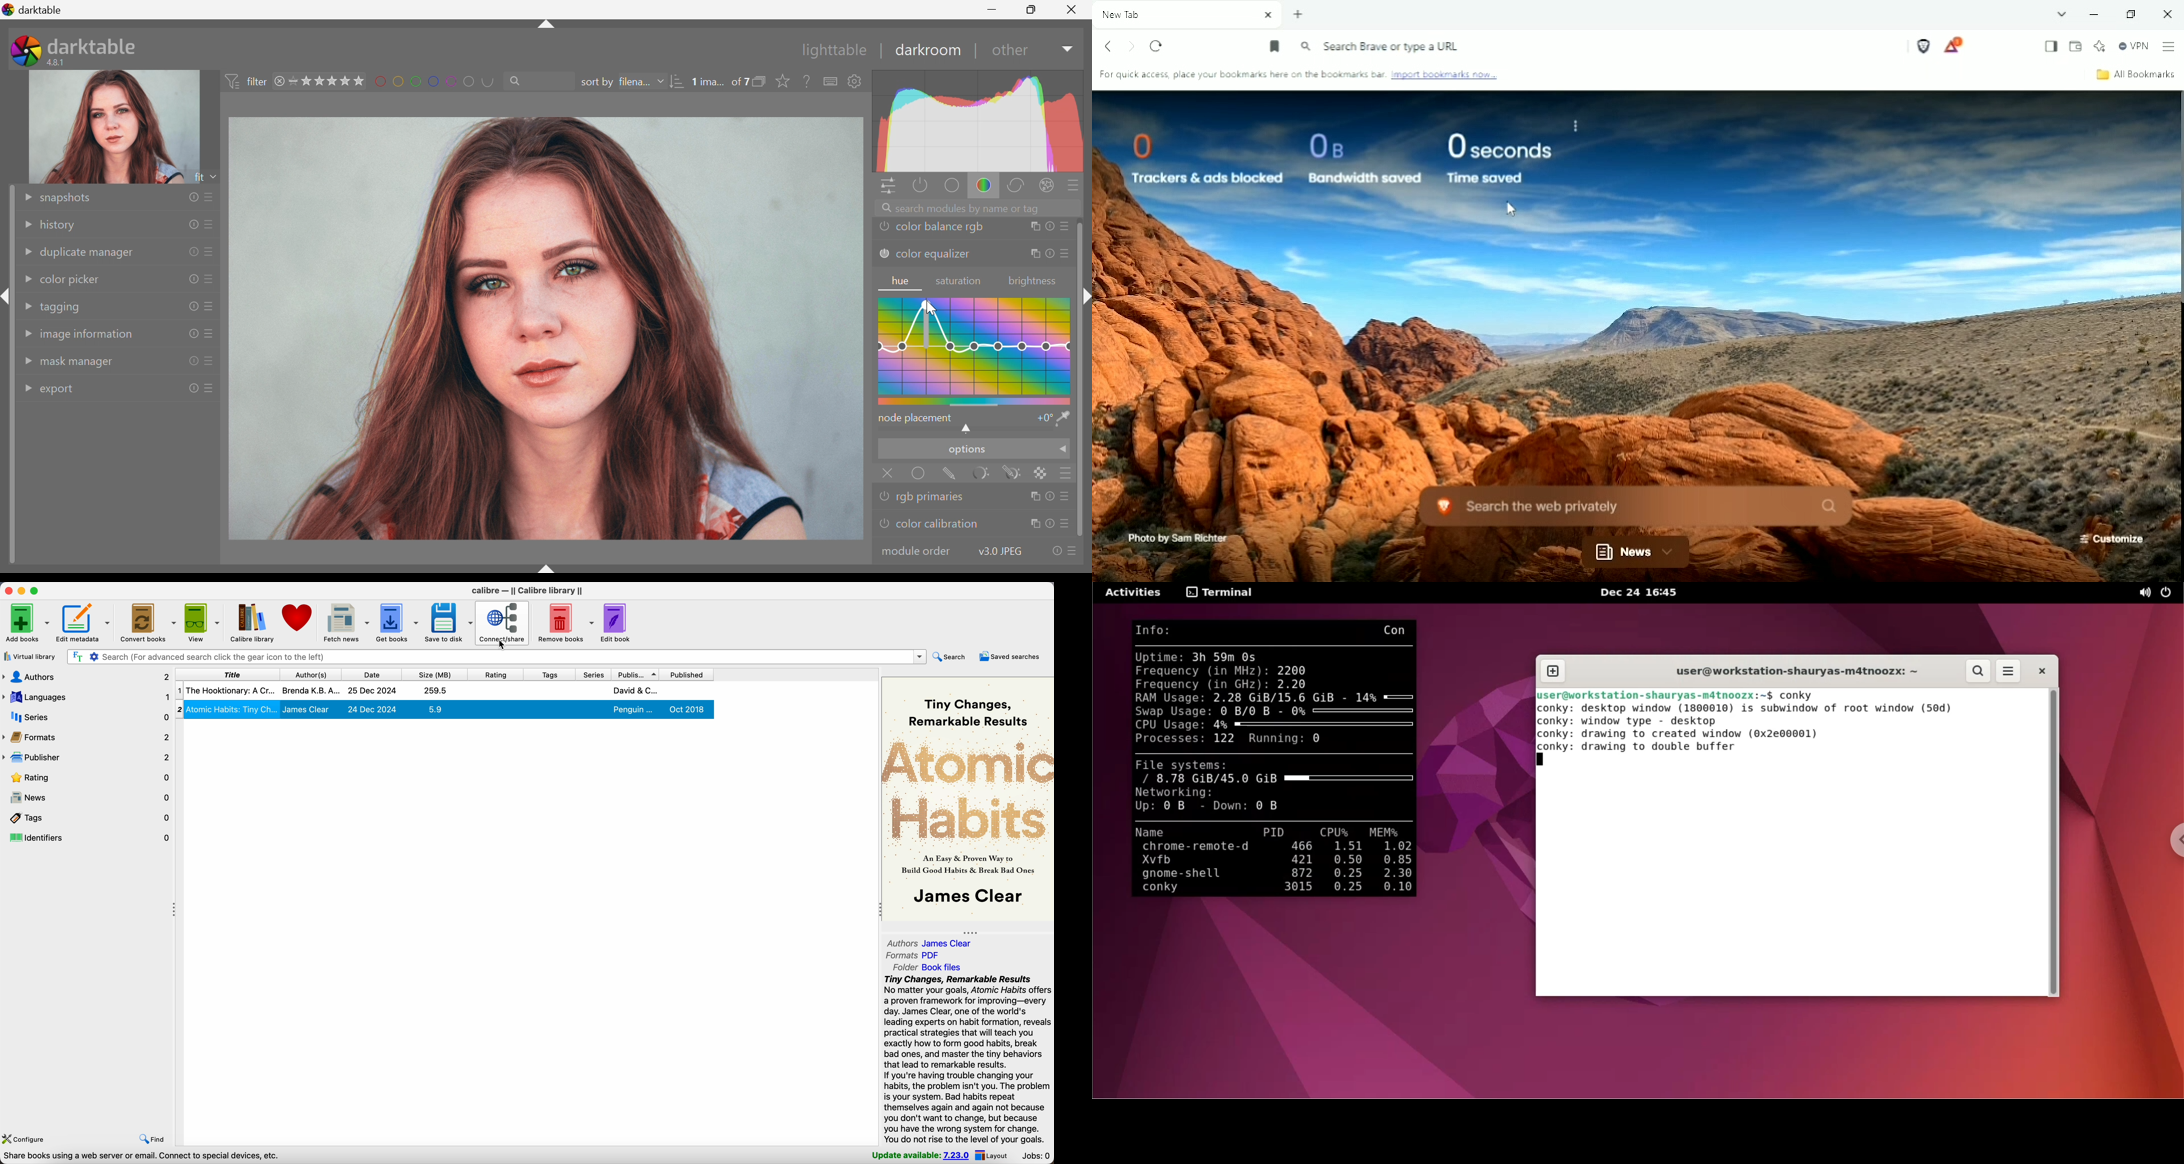 The image size is (2184, 1176). I want to click on presets, so click(211, 195).